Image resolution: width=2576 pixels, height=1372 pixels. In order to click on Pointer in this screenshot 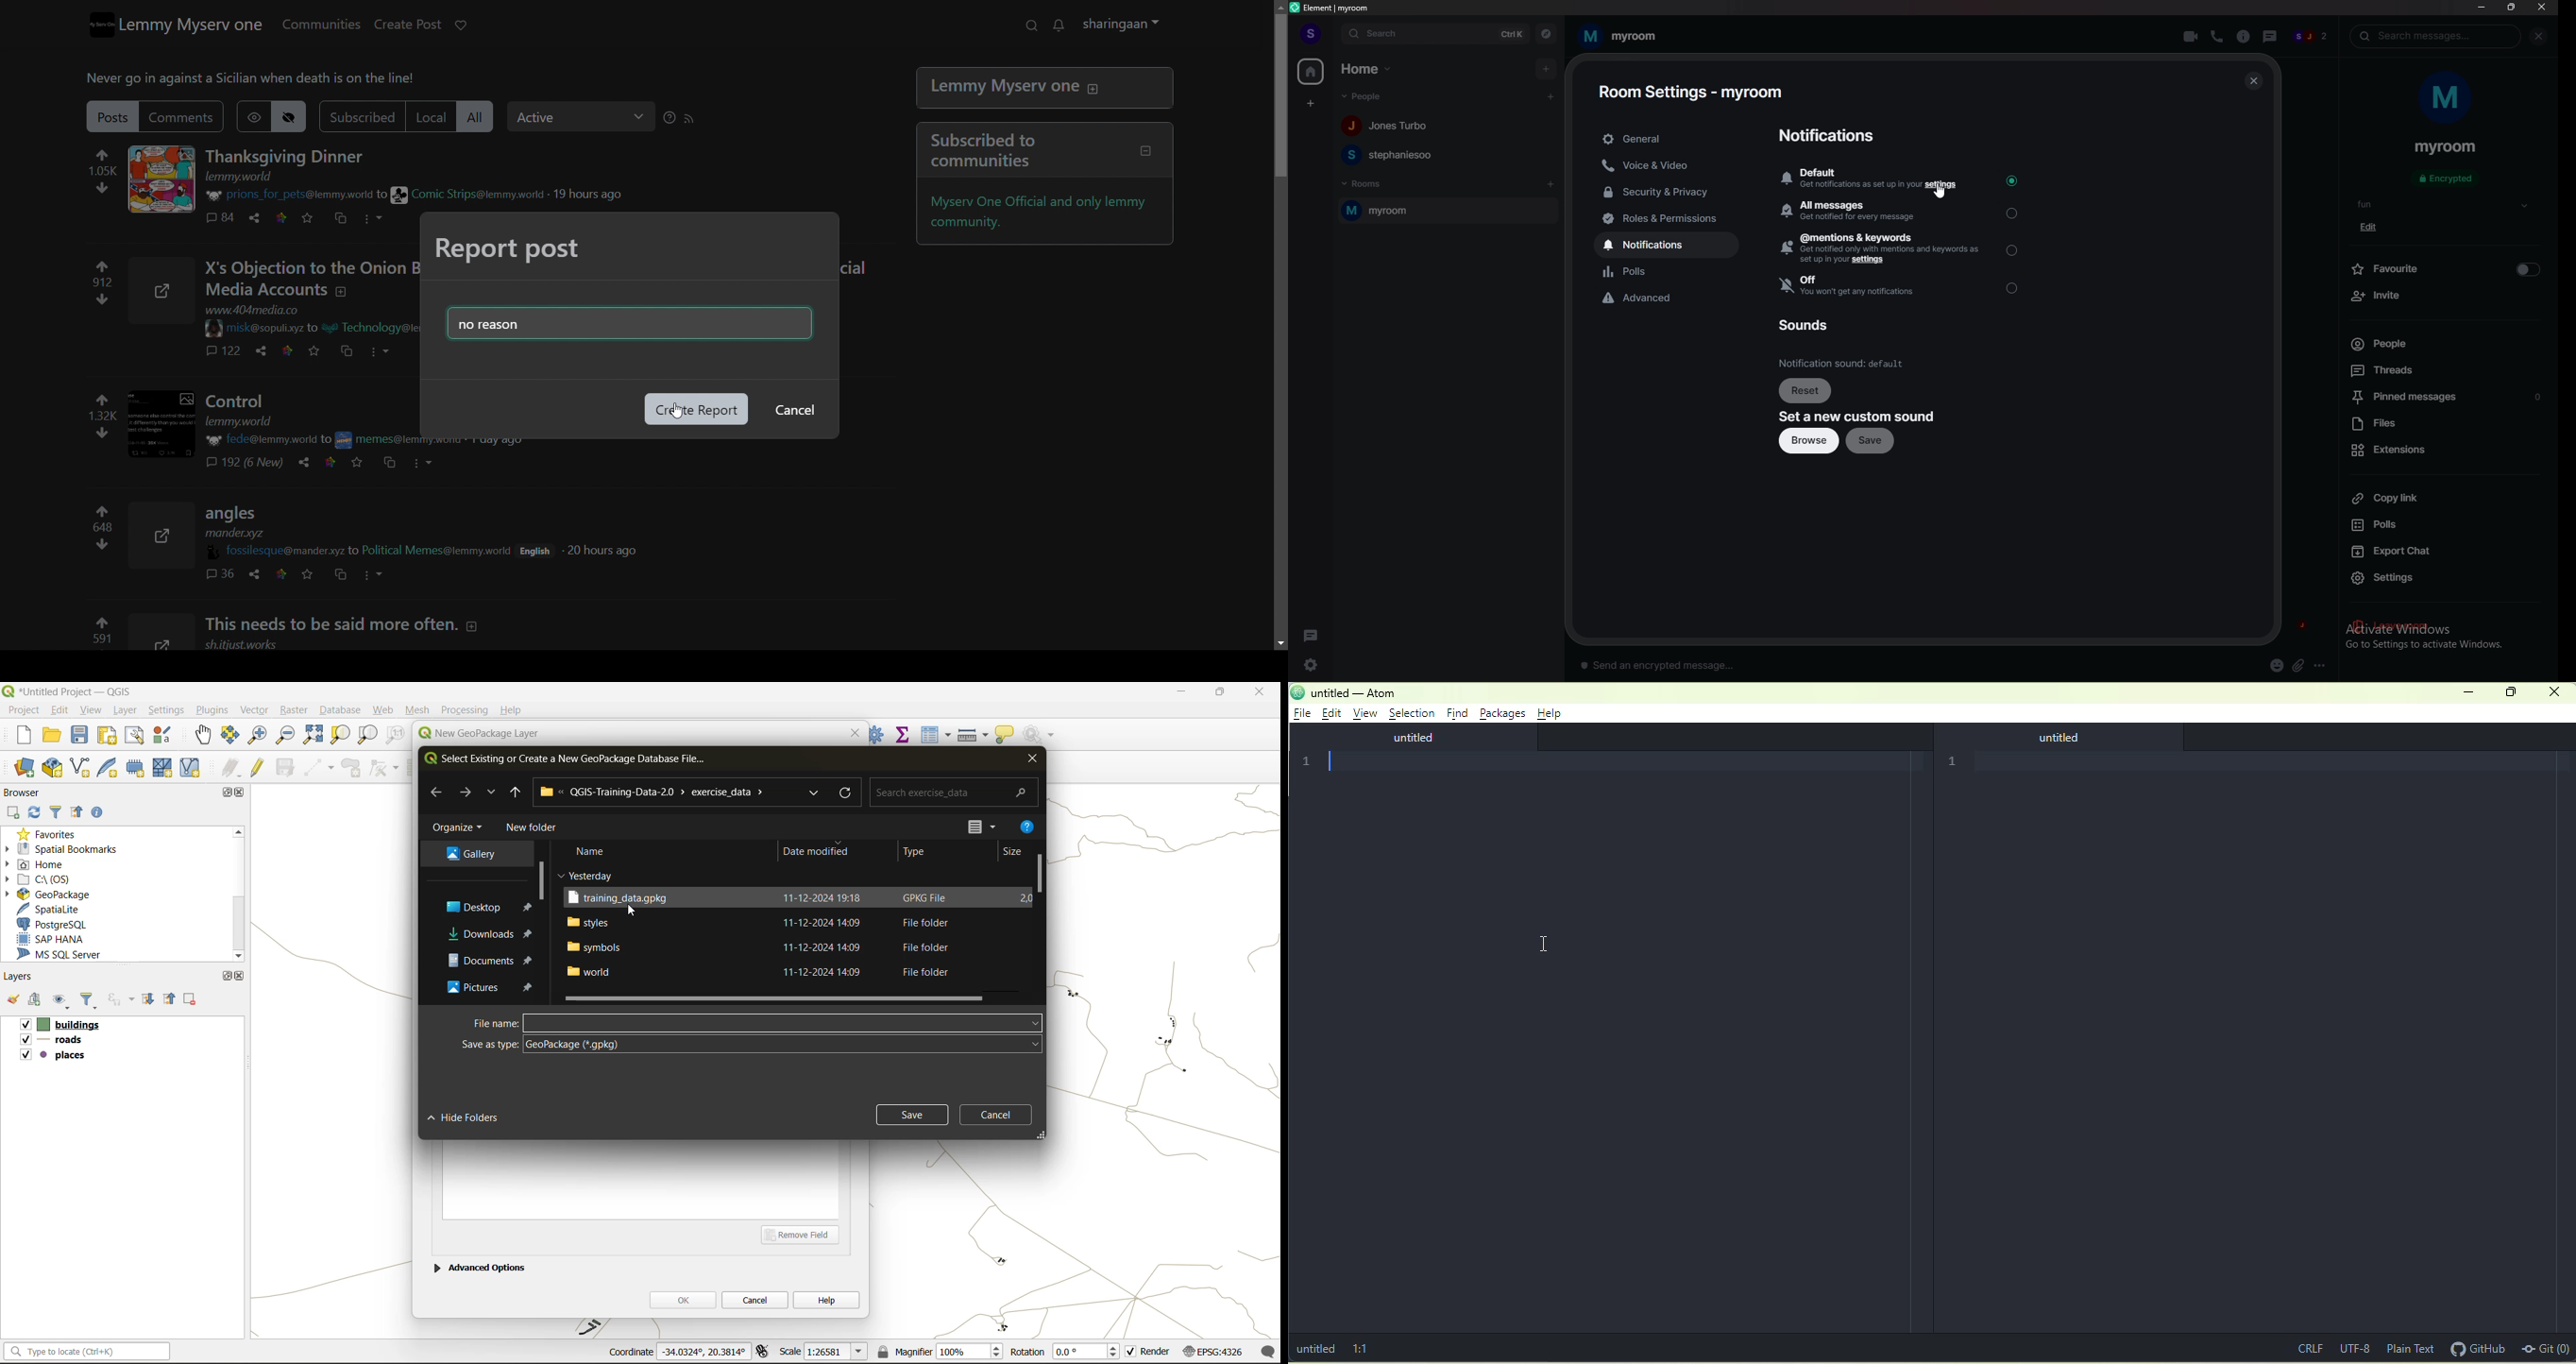, I will do `click(636, 914)`.